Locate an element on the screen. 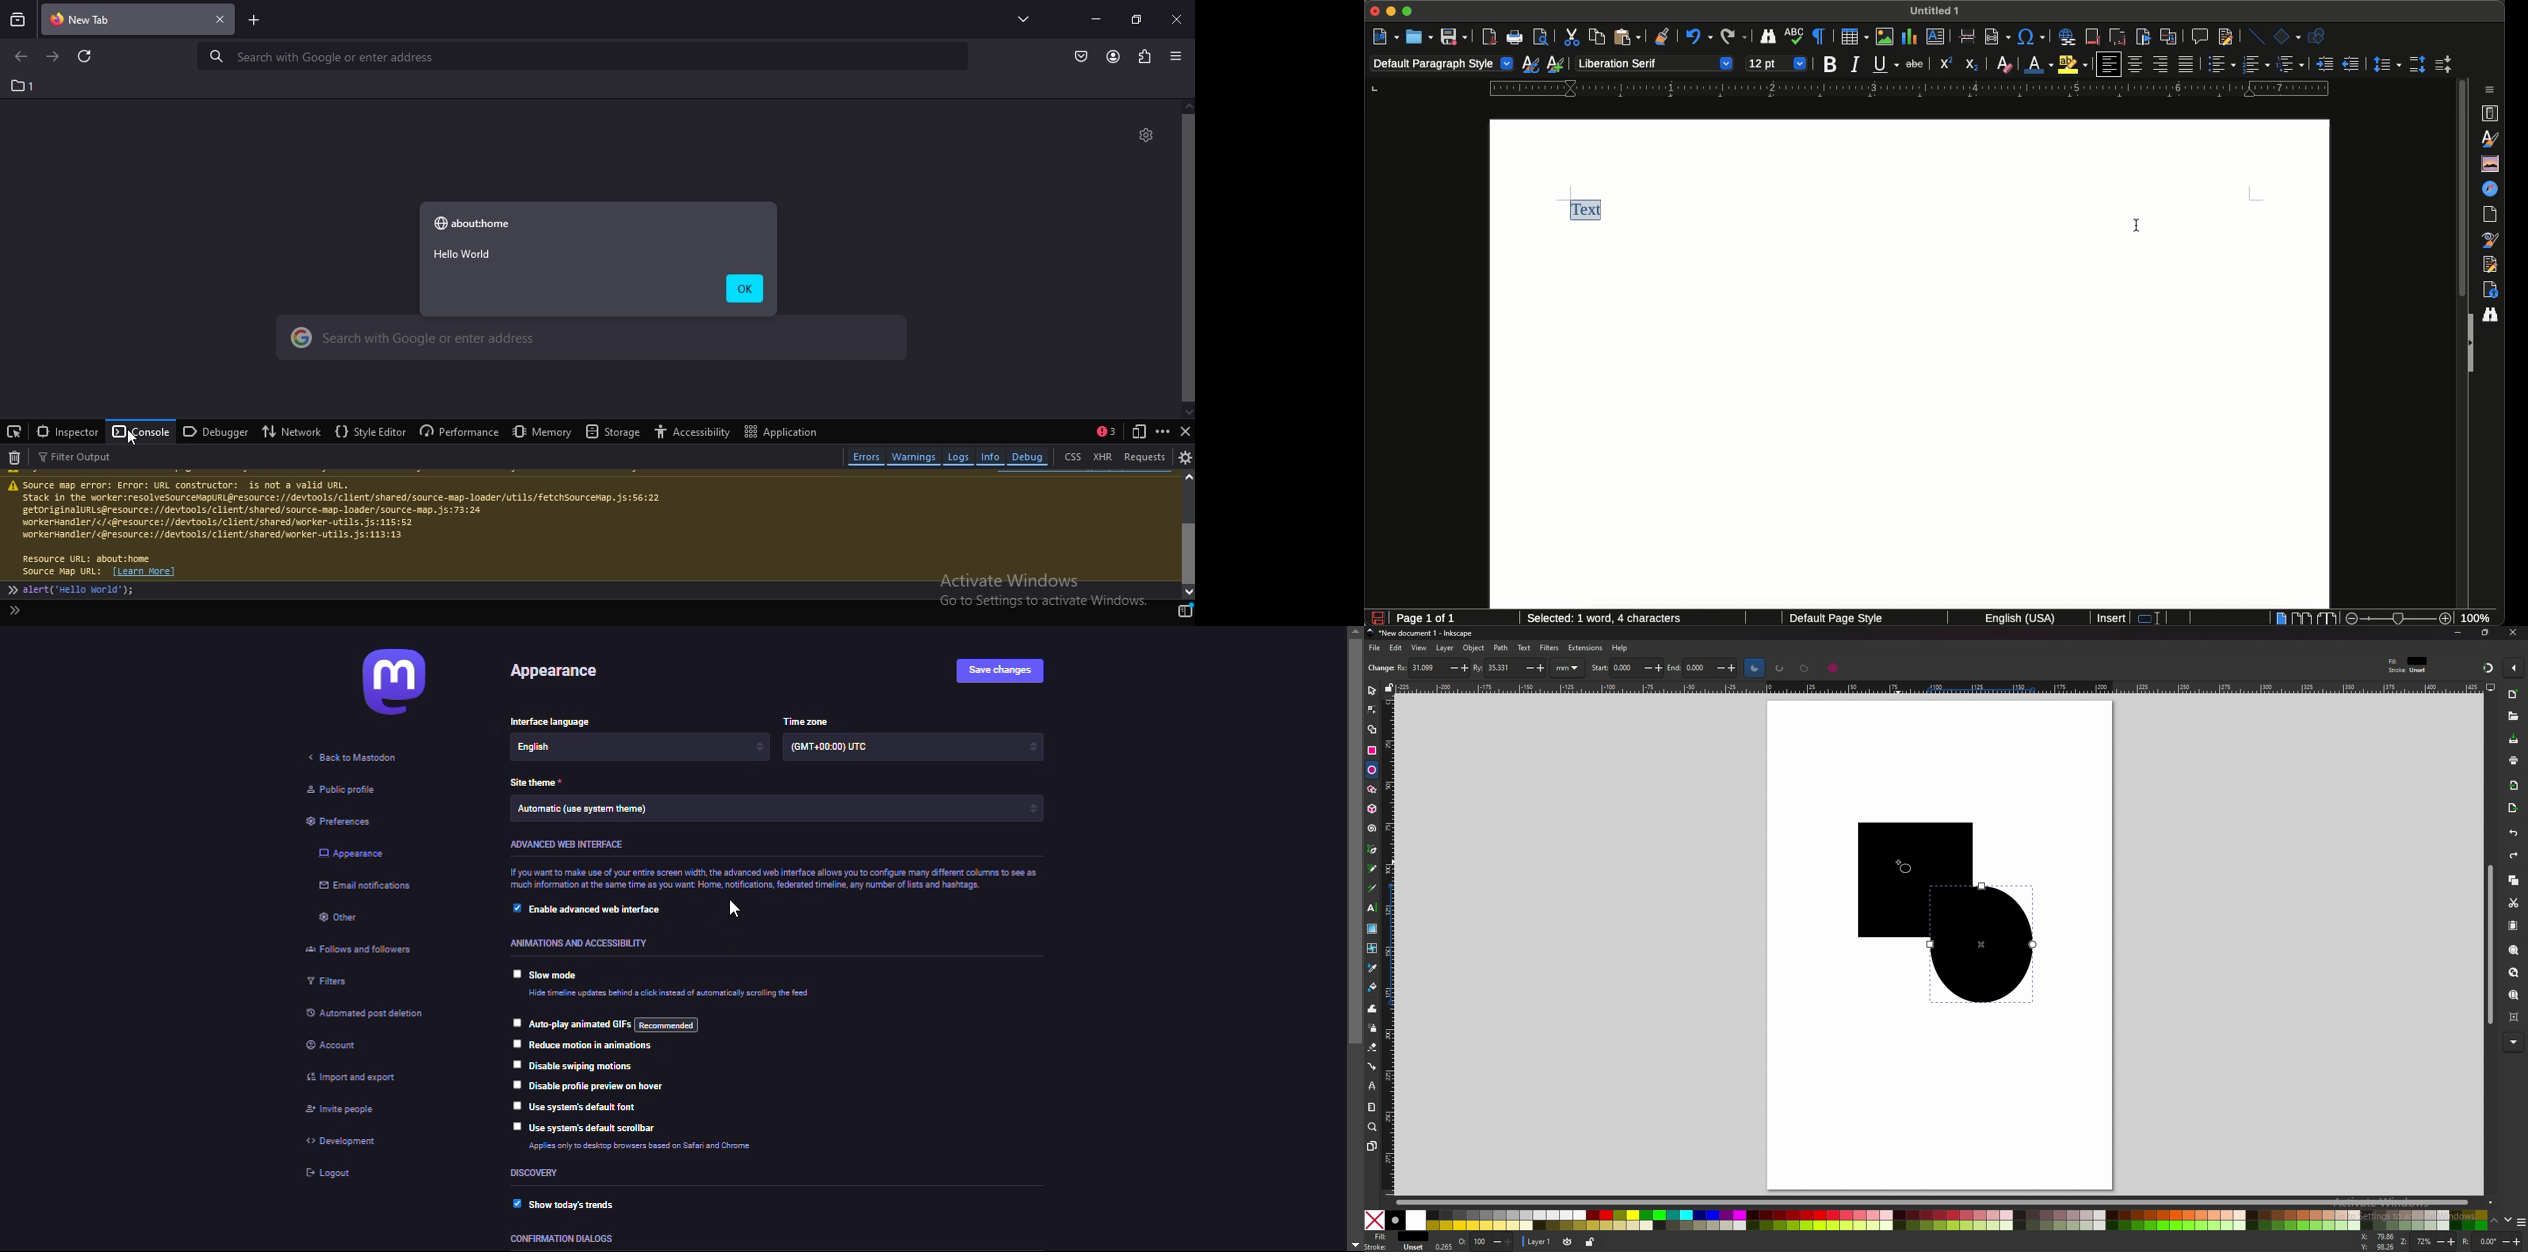 This screenshot has height=1260, width=2548. Insert line is located at coordinates (2254, 36).